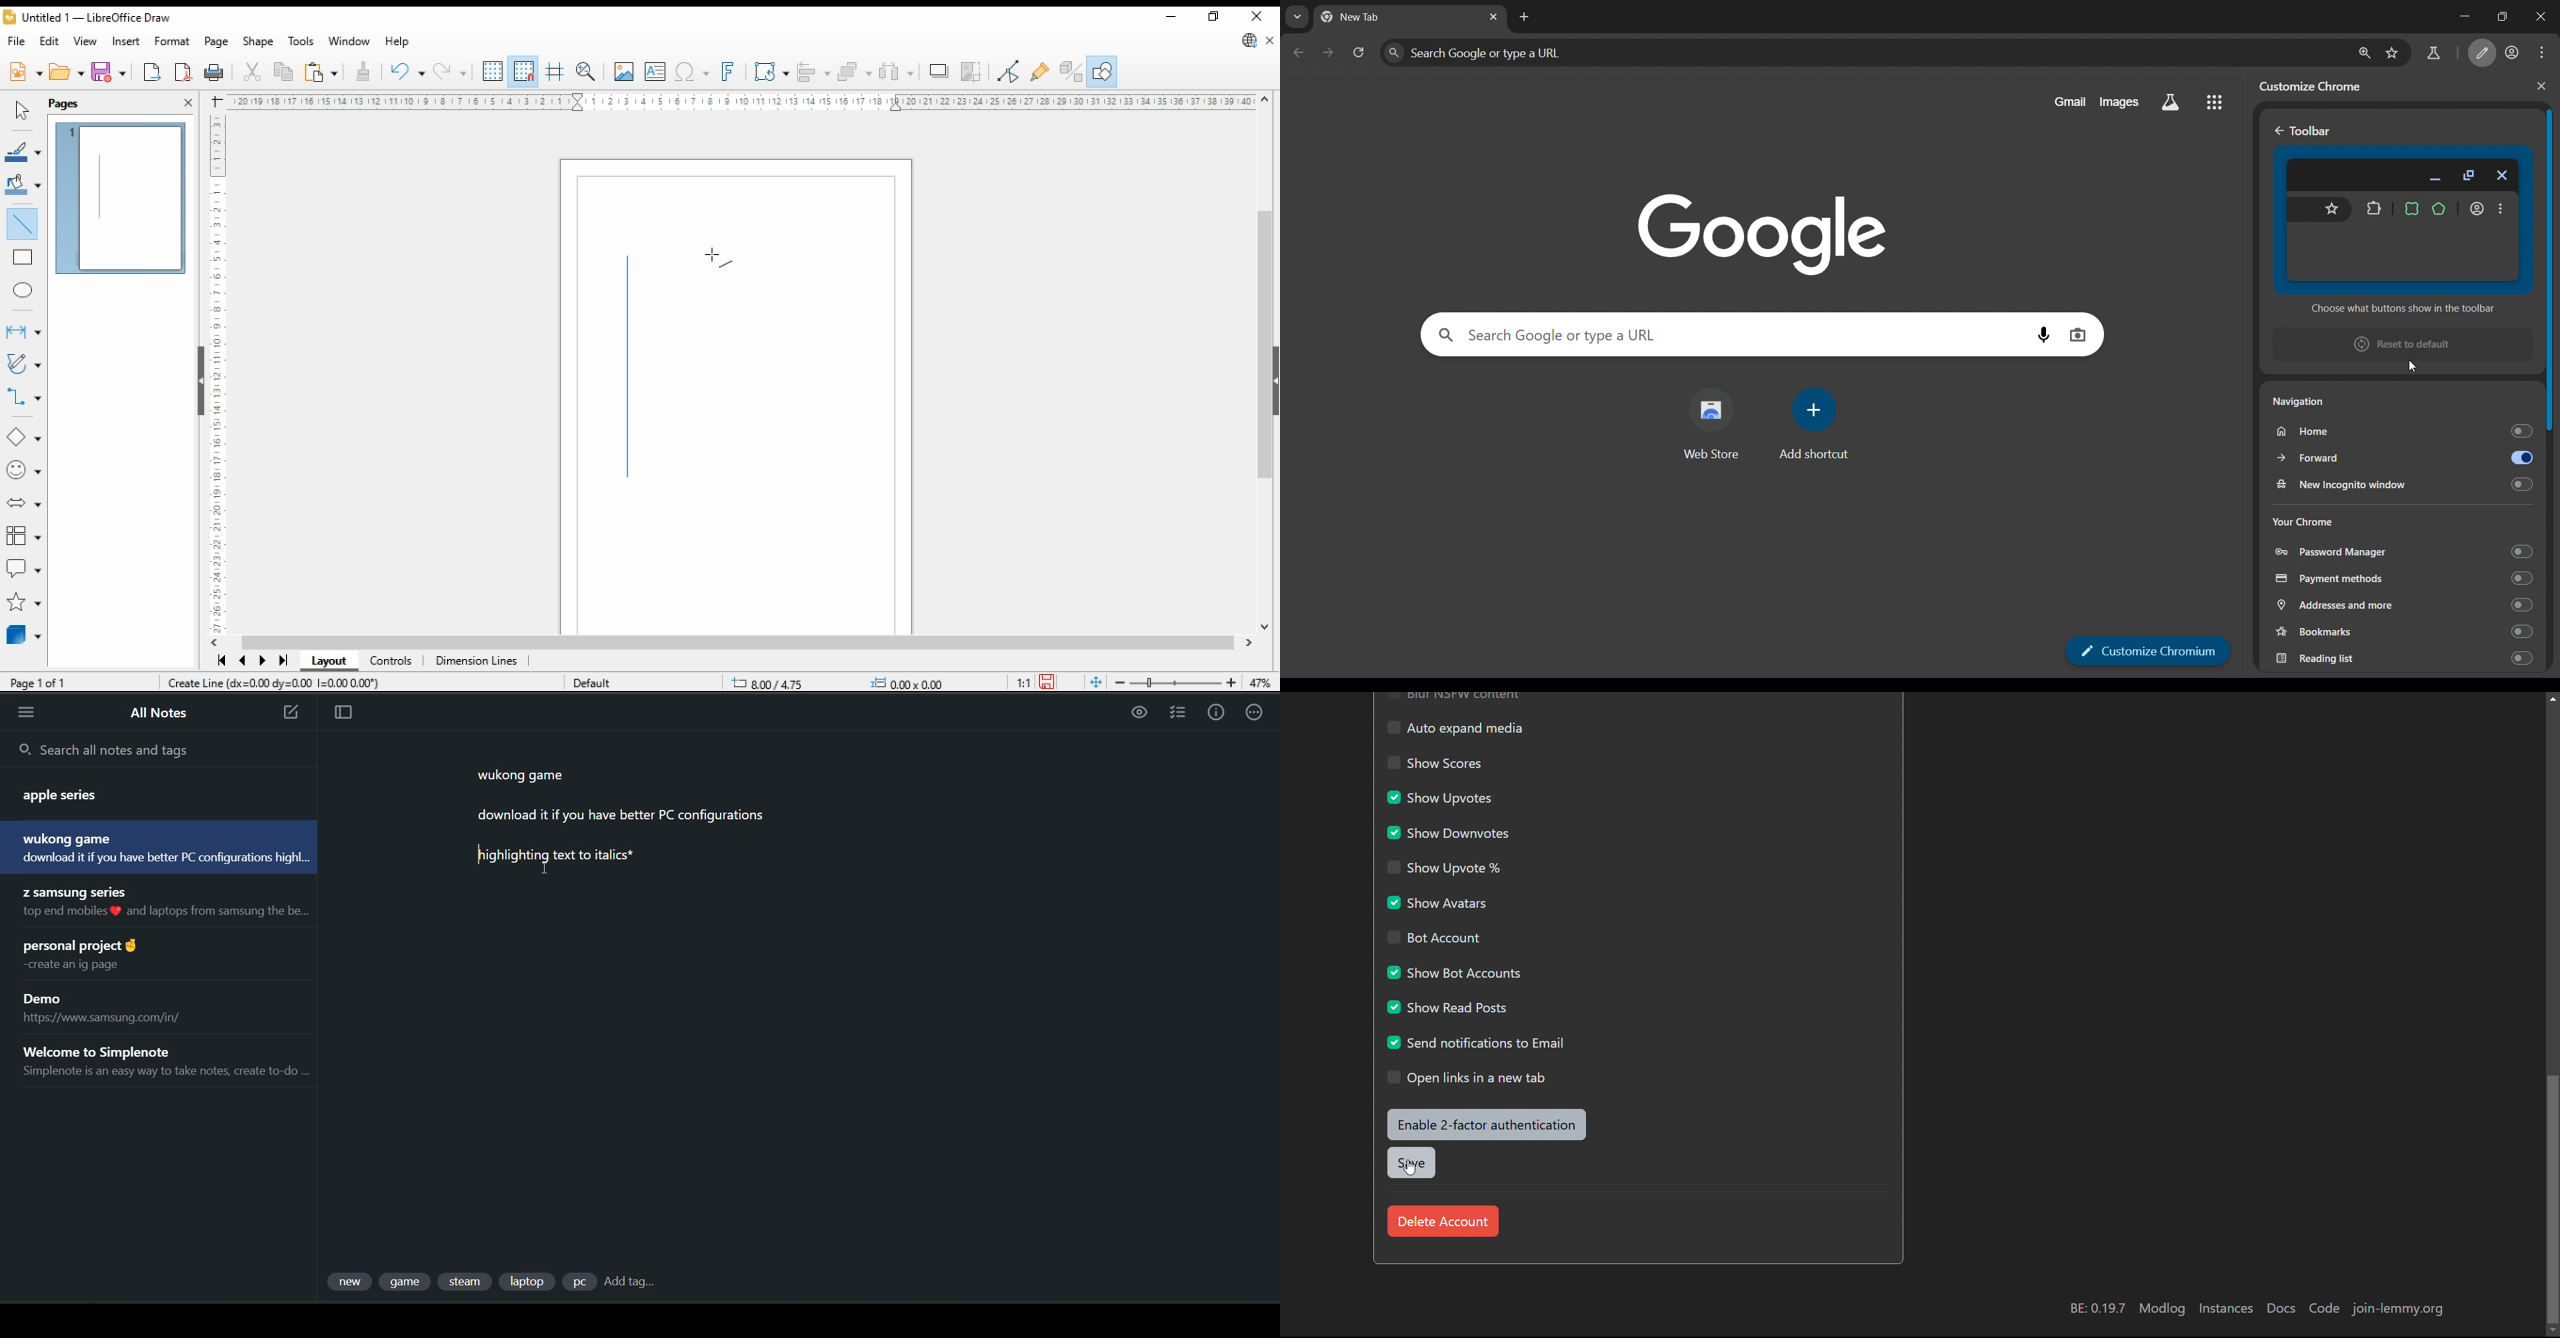  What do you see at coordinates (219, 369) in the screenshot?
I see `vertical scale` at bounding box center [219, 369].